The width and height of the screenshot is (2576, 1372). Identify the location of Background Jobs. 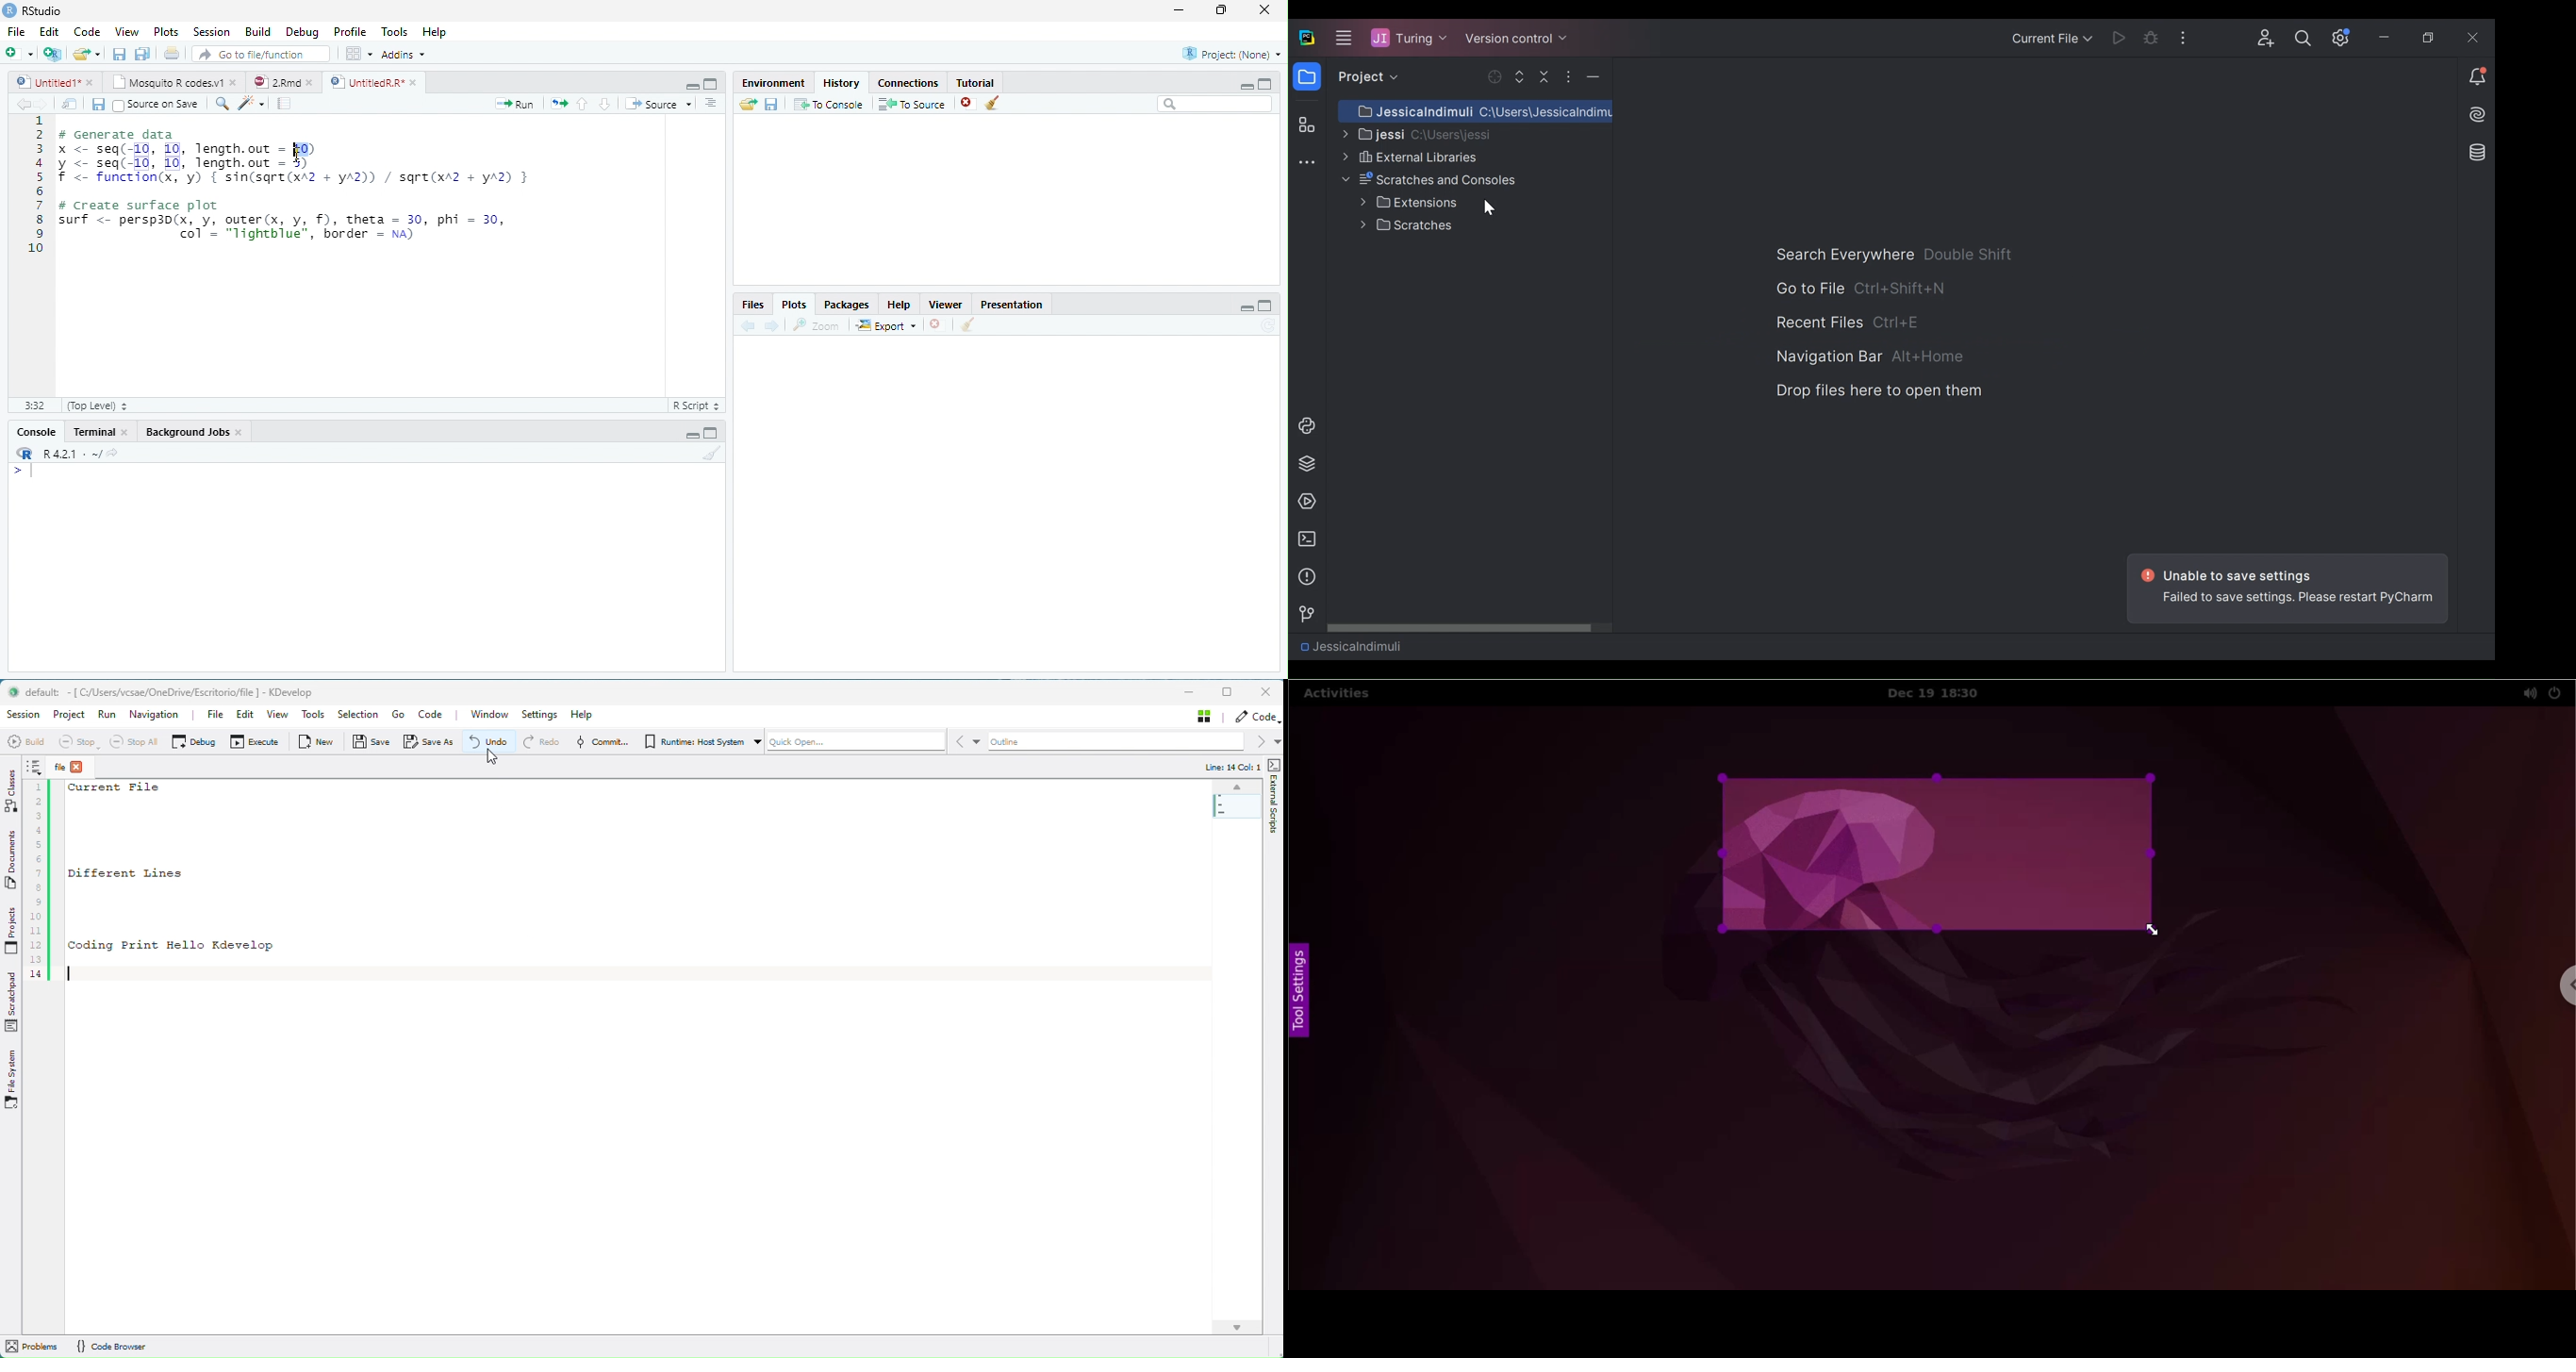
(188, 432).